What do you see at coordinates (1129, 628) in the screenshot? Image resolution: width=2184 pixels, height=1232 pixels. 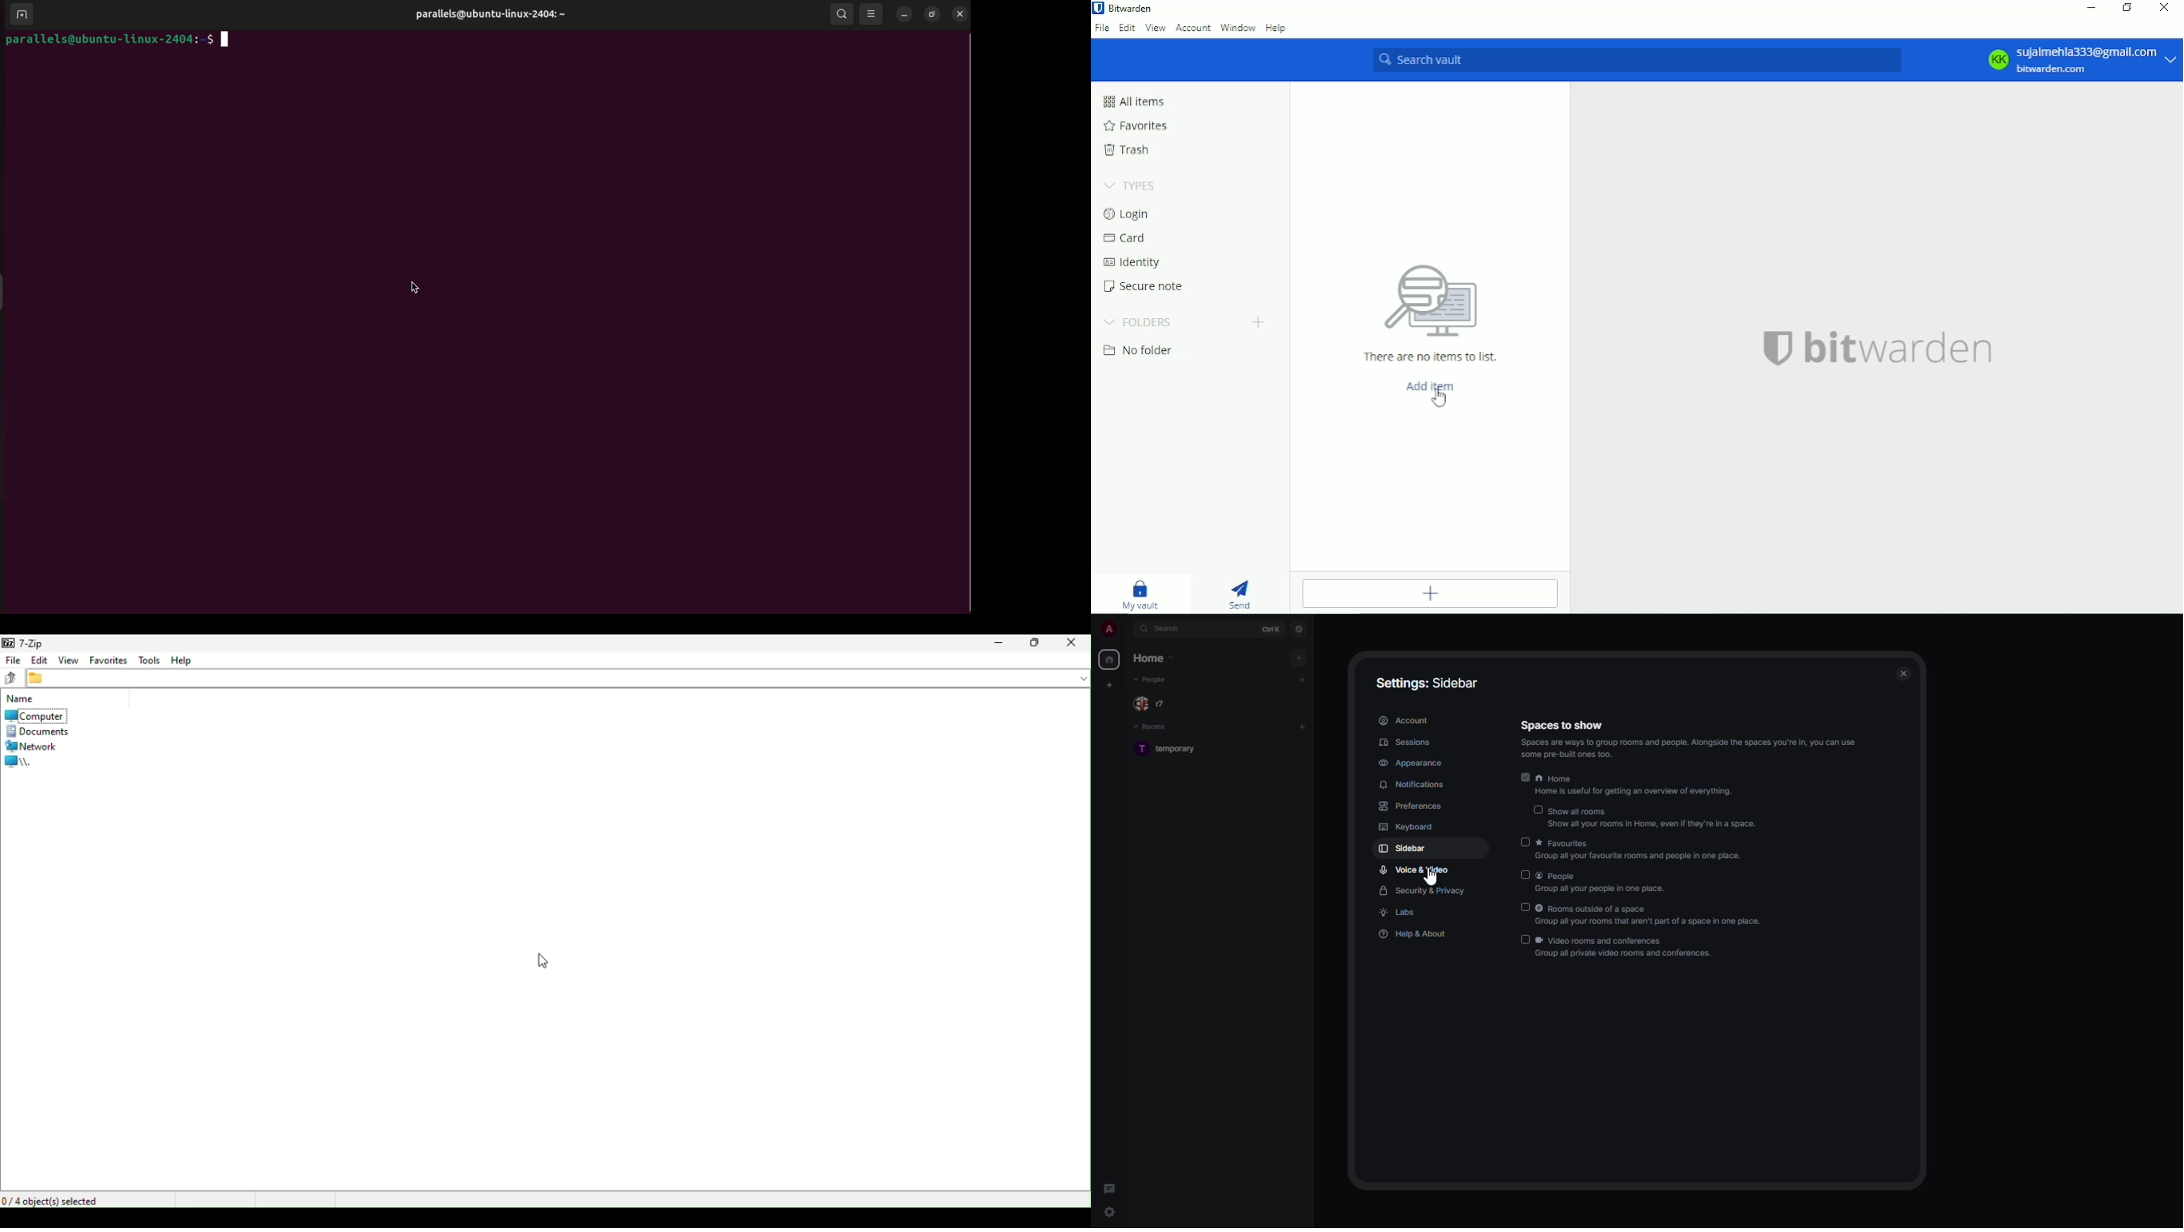 I see `expand` at bounding box center [1129, 628].